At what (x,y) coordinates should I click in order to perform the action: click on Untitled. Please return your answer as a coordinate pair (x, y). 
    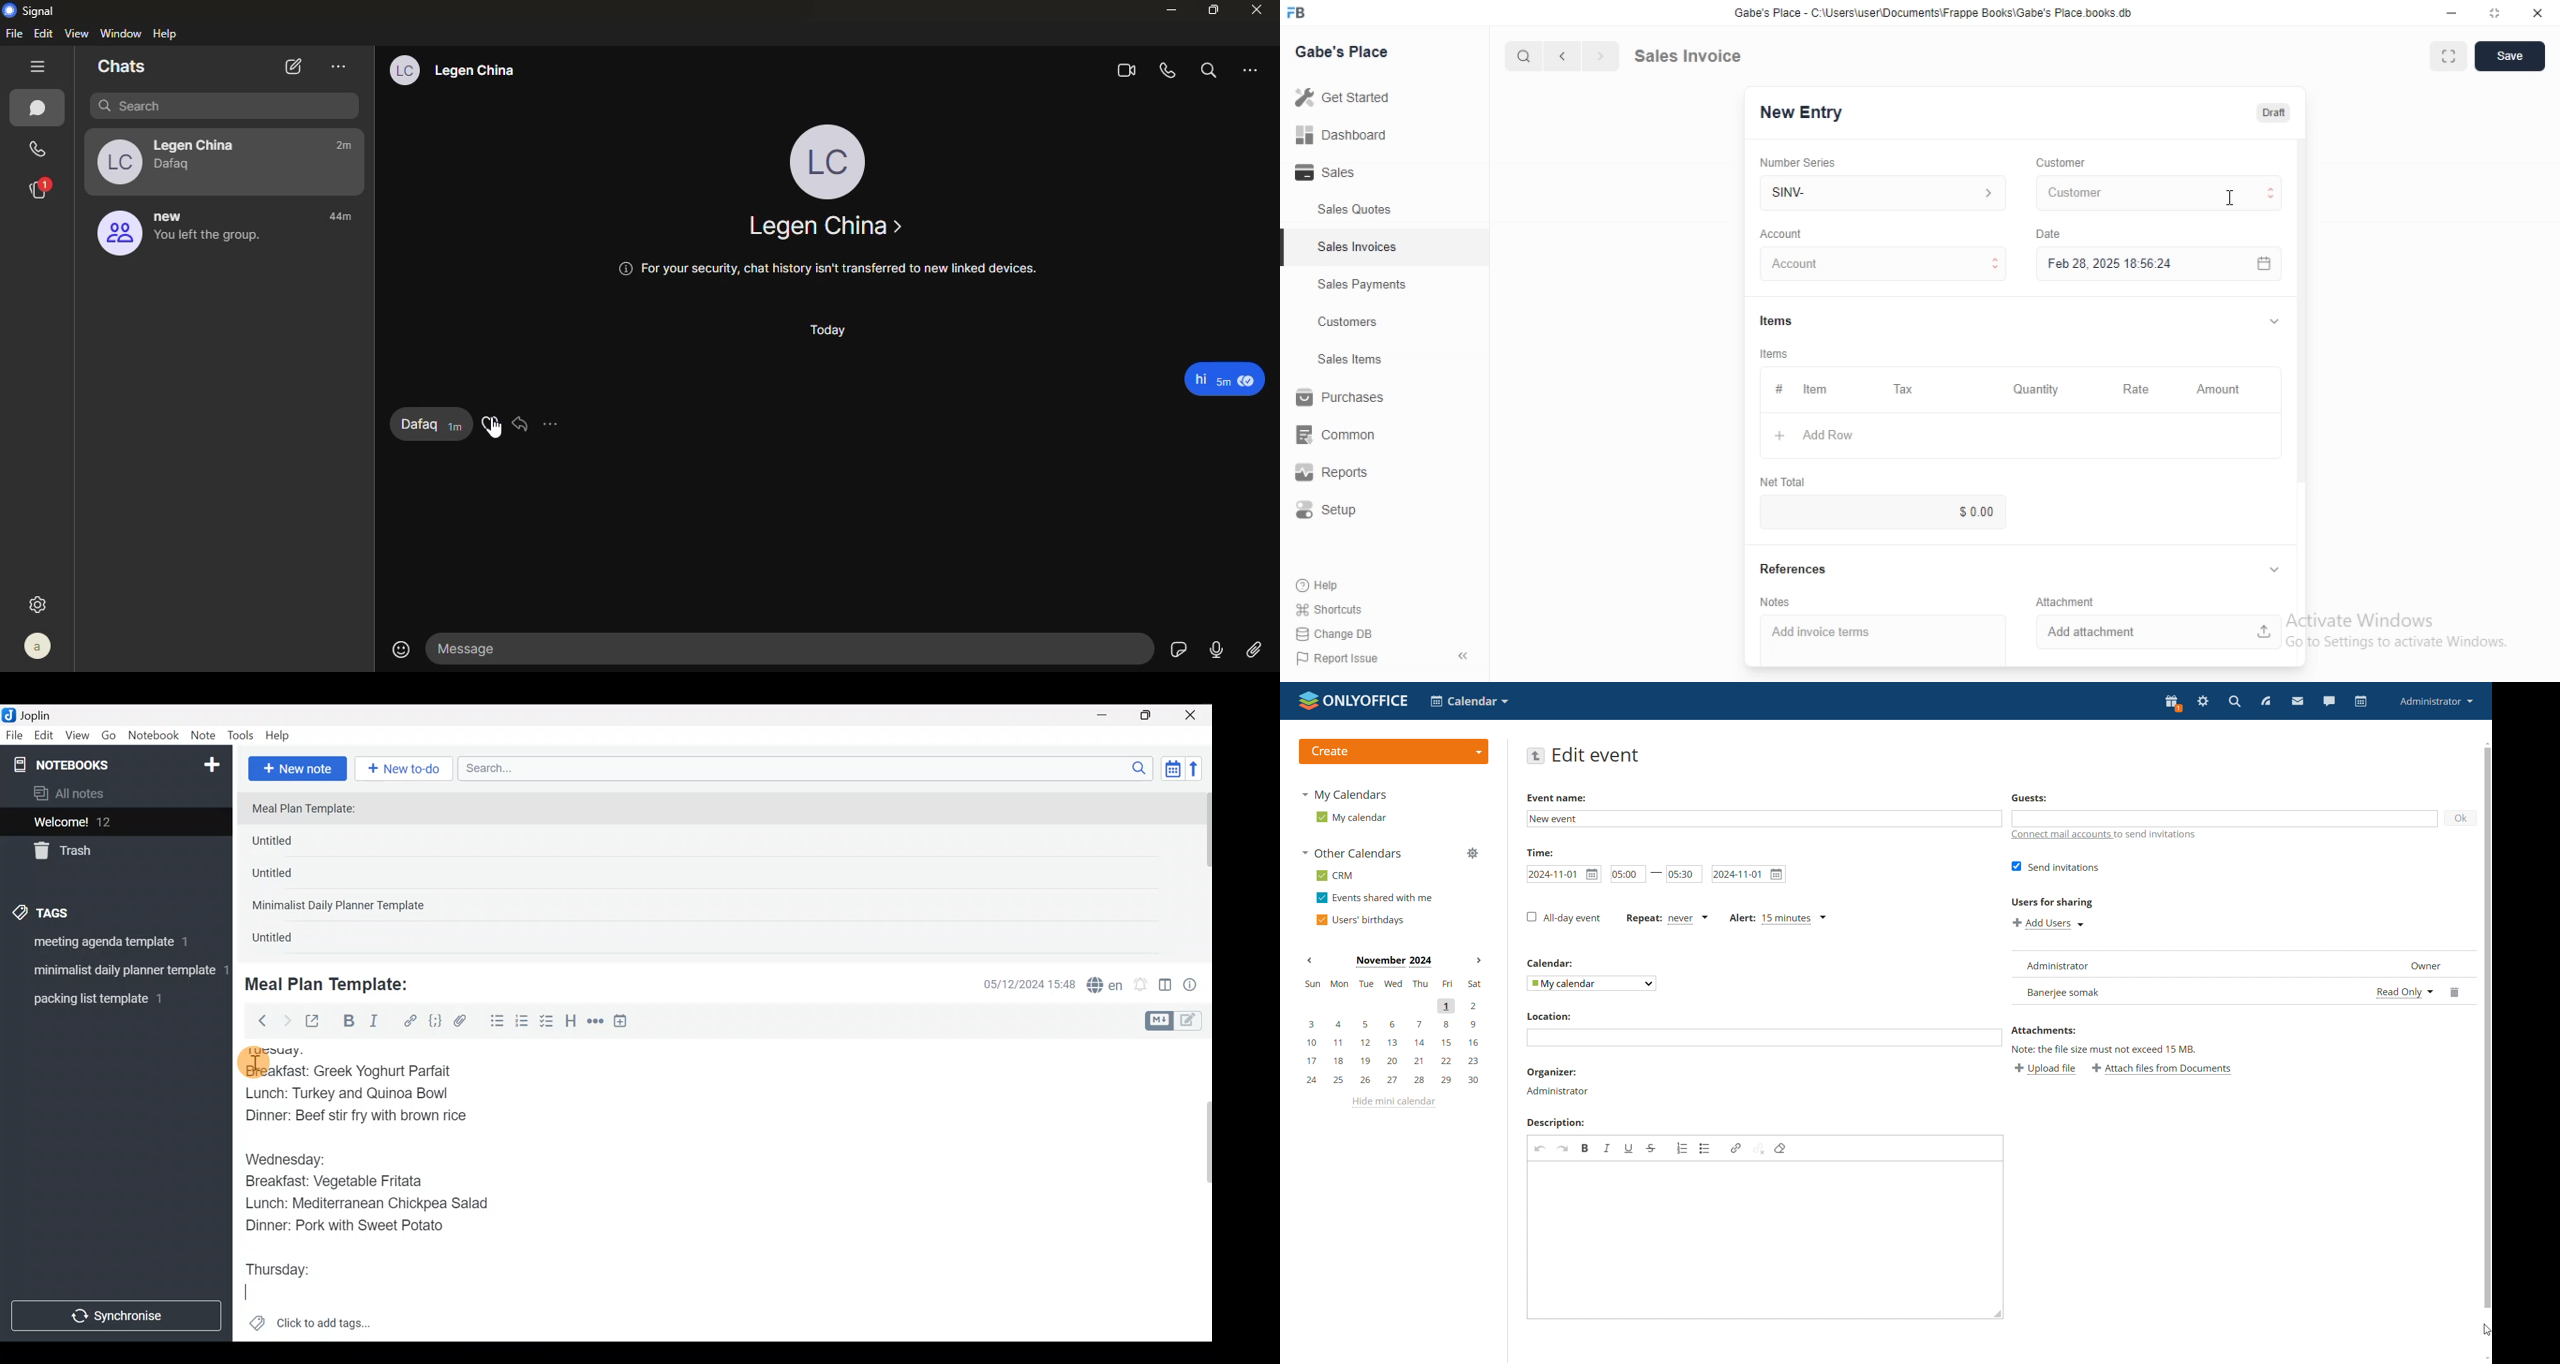
    Looking at the image, I should click on (287, 940).